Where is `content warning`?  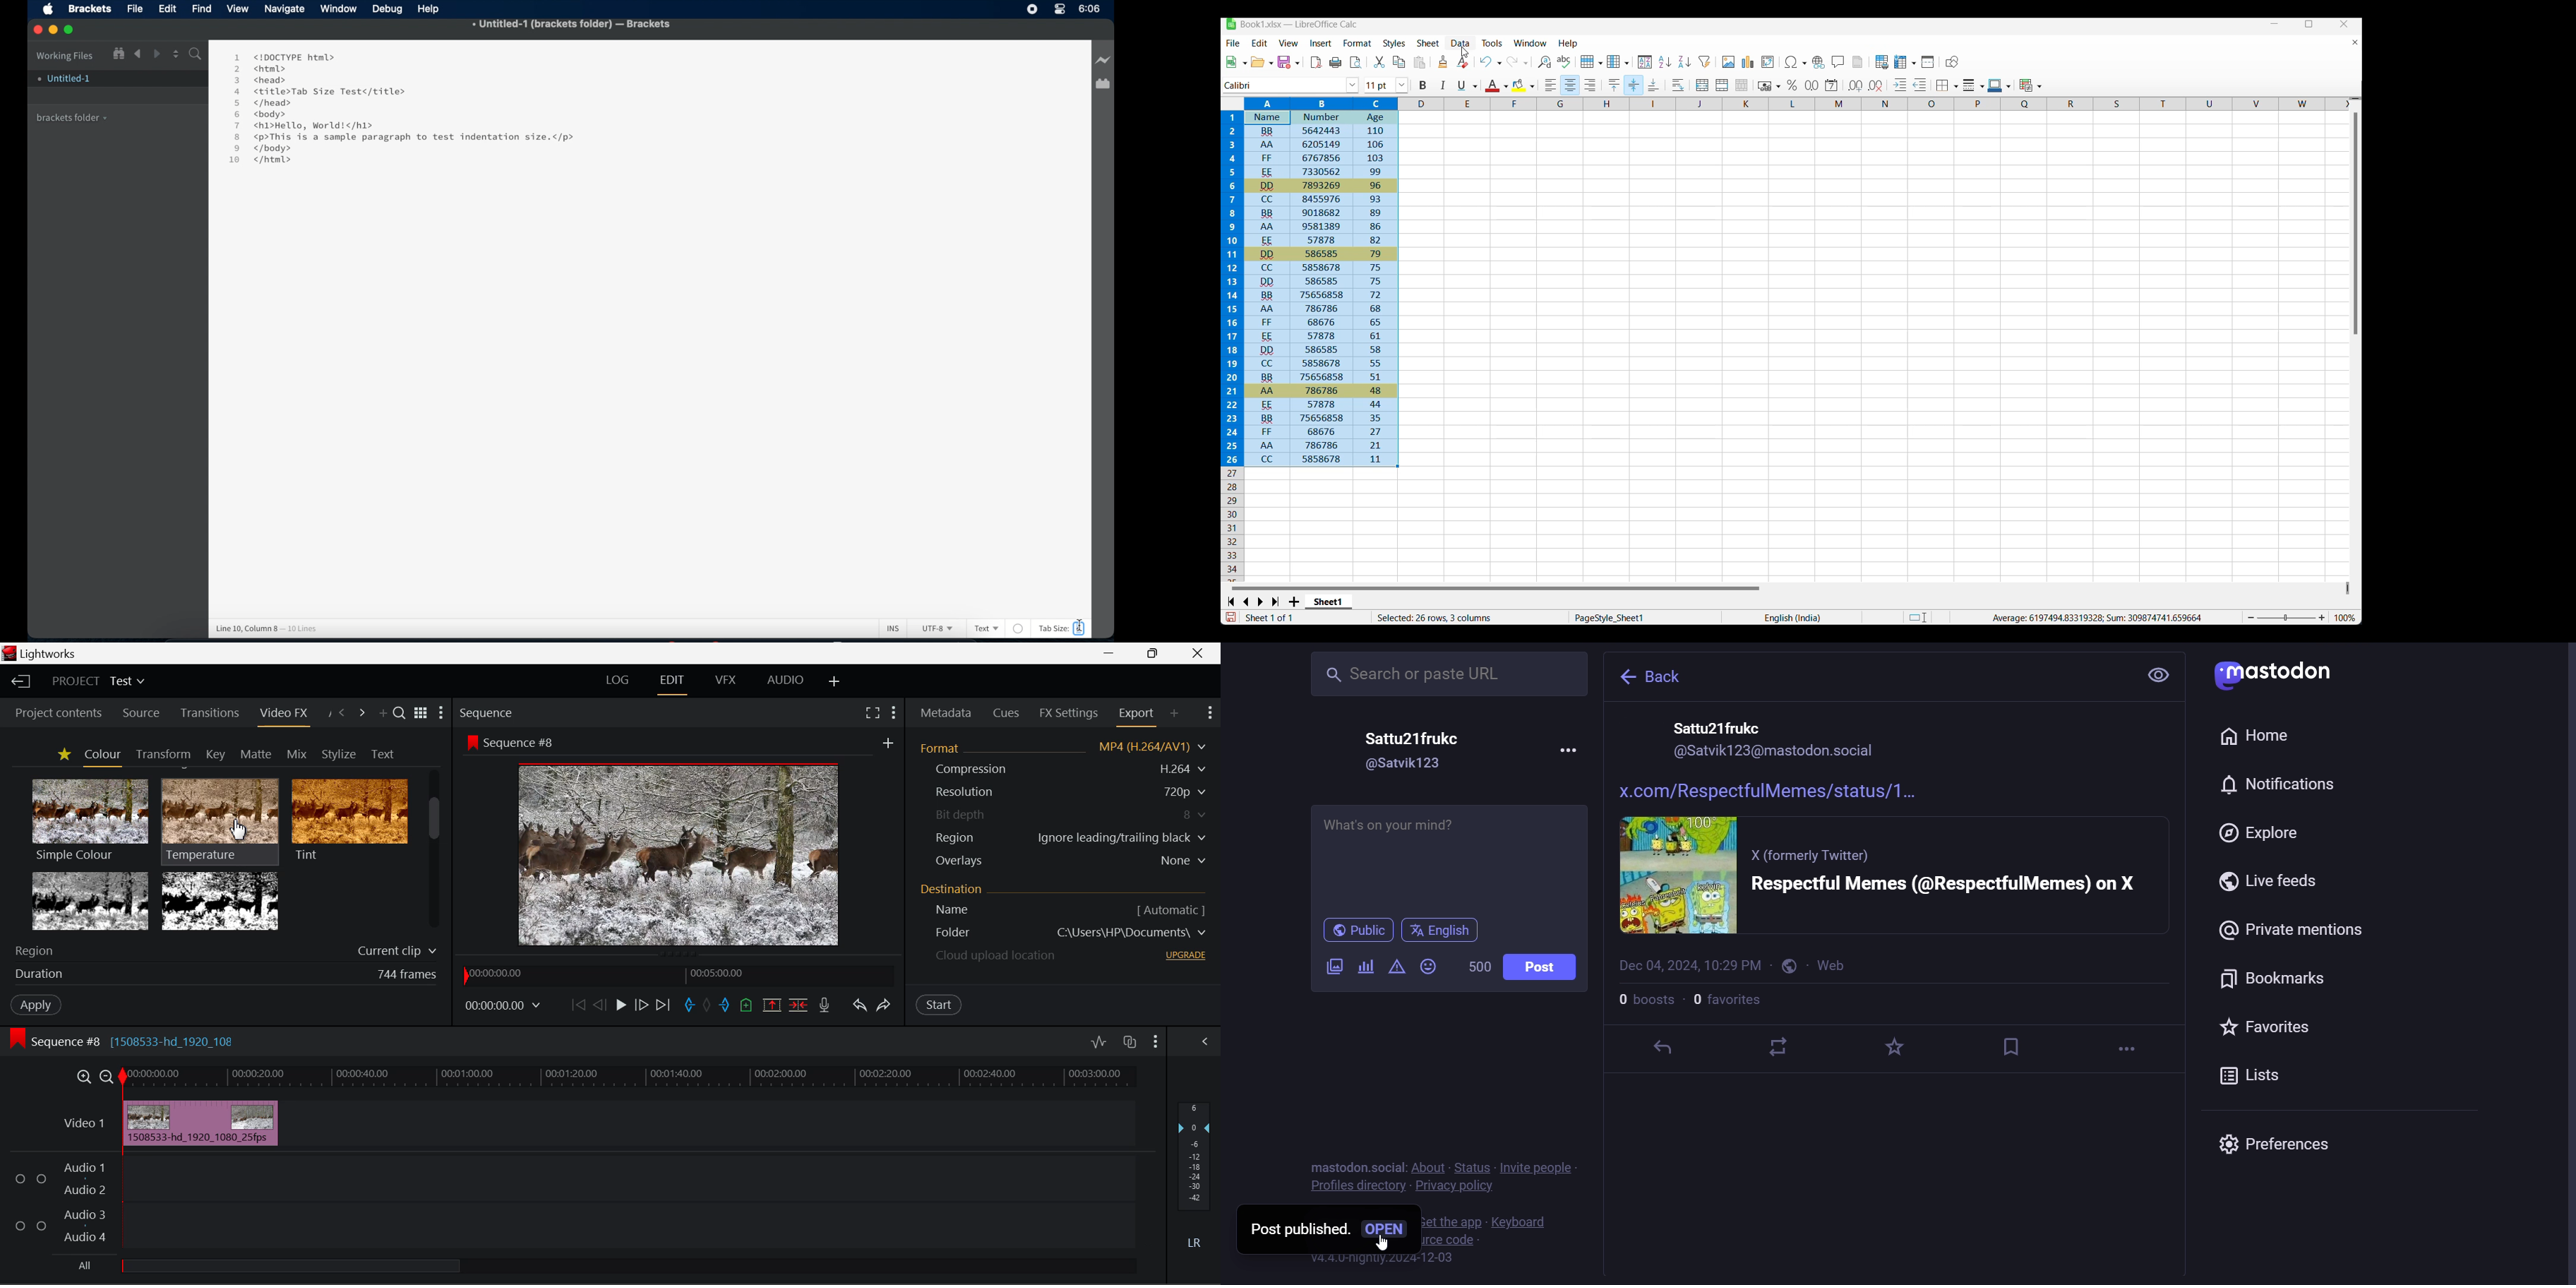 content warning is located at coordinates (1394, 969).